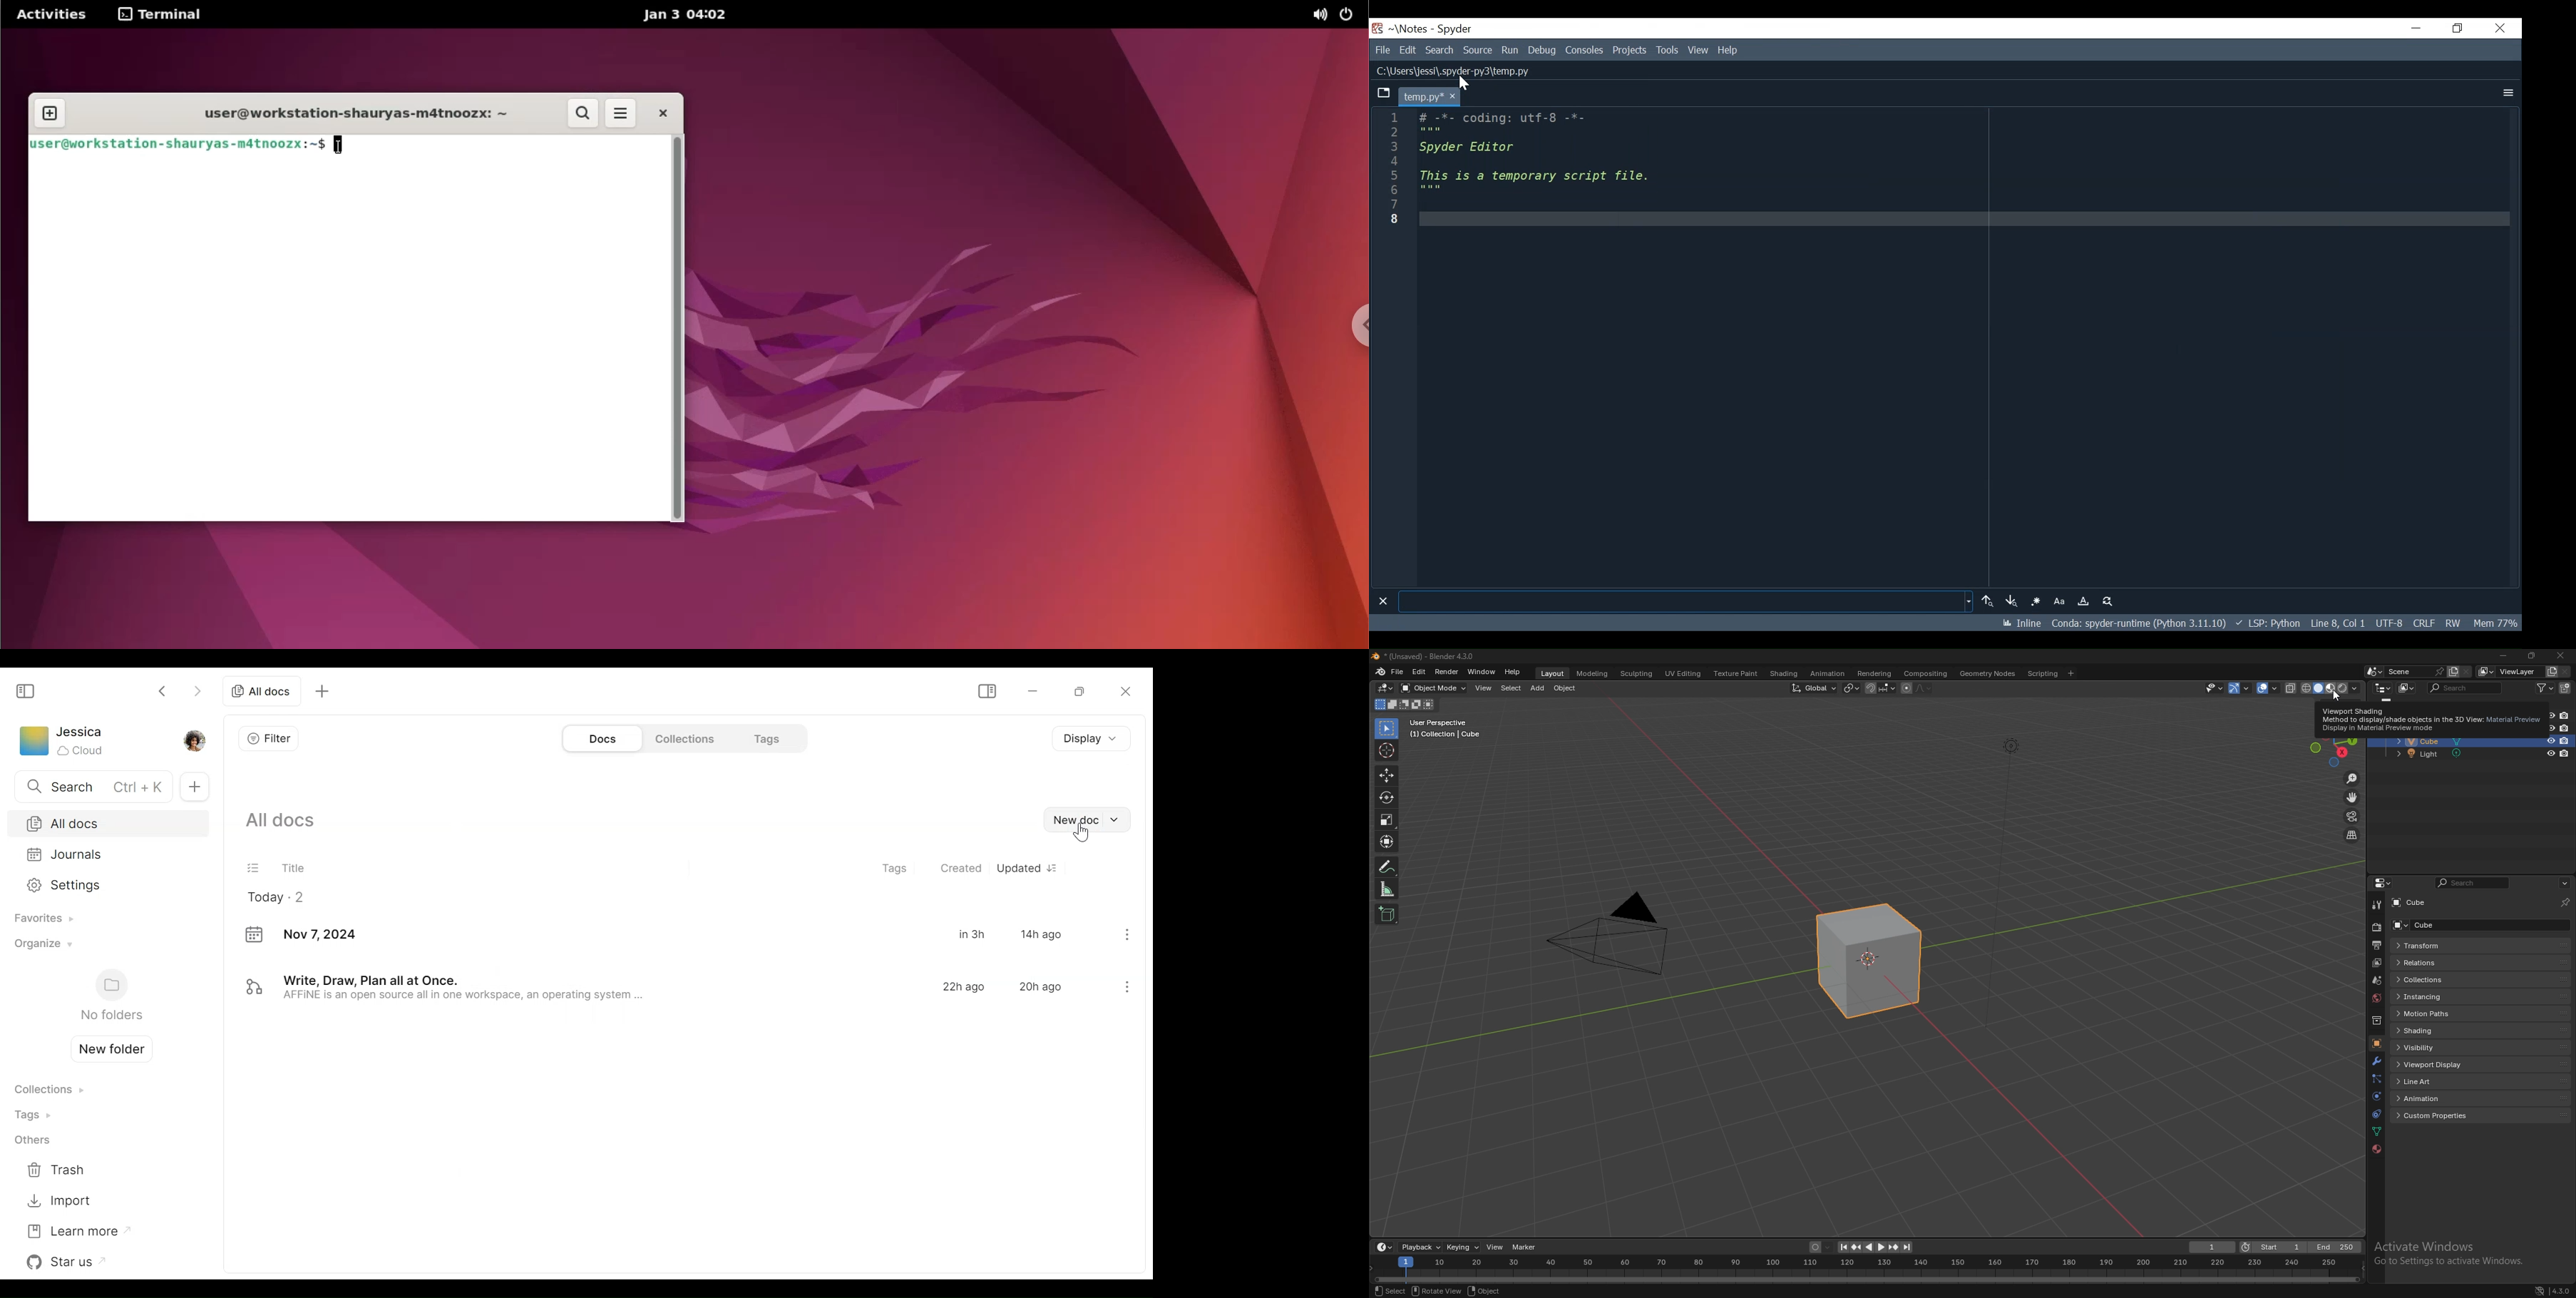 The image size is (2576, 1316). Describe the element at coordinates (1389, 348) in the screenshot. I see `line column` at that location.